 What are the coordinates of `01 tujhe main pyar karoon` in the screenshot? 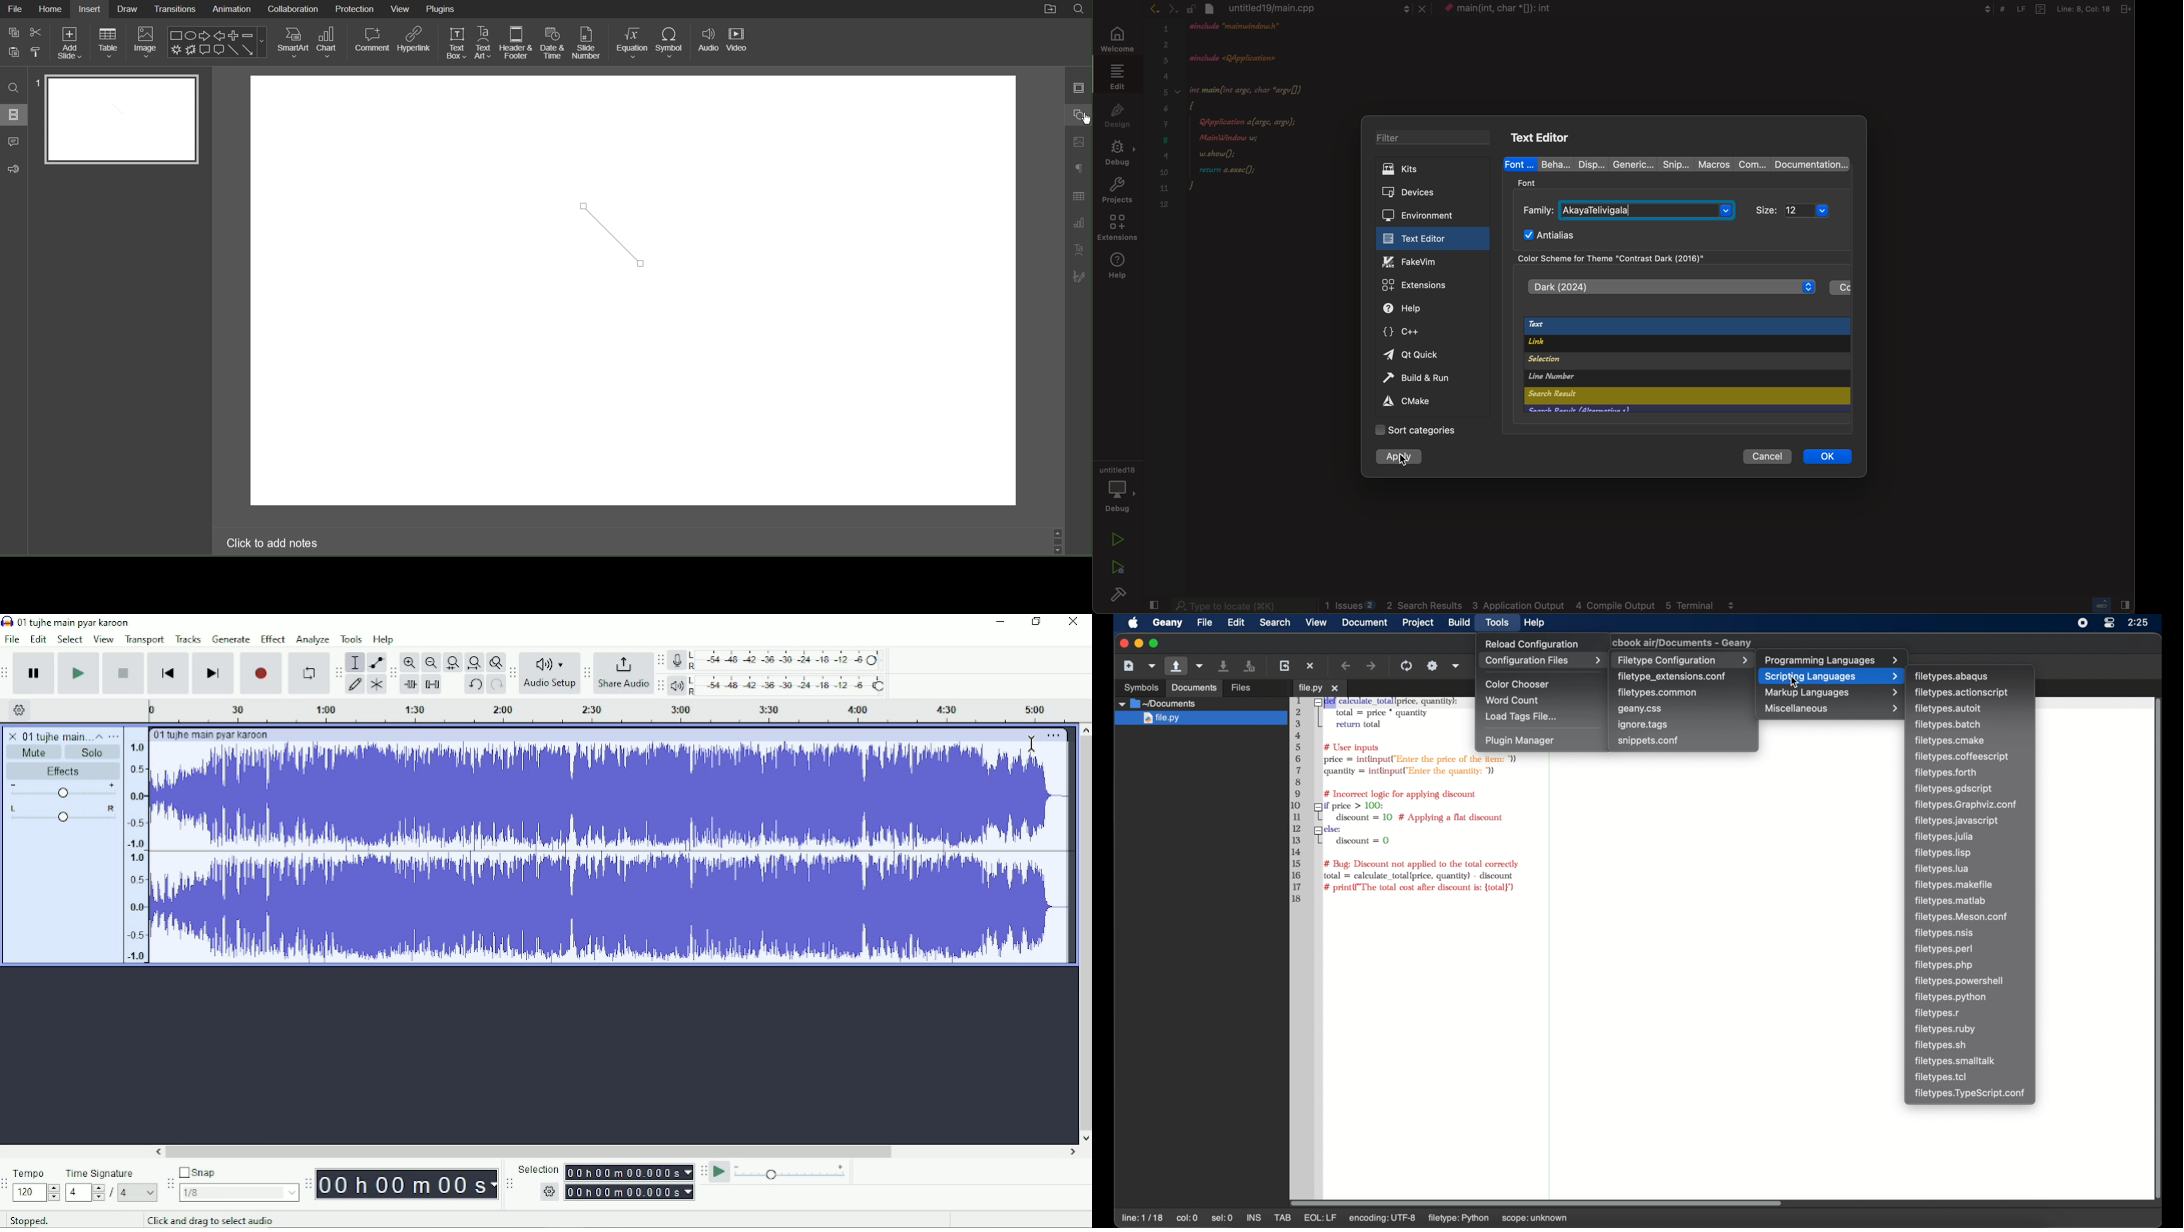 It's located at (76, 622).